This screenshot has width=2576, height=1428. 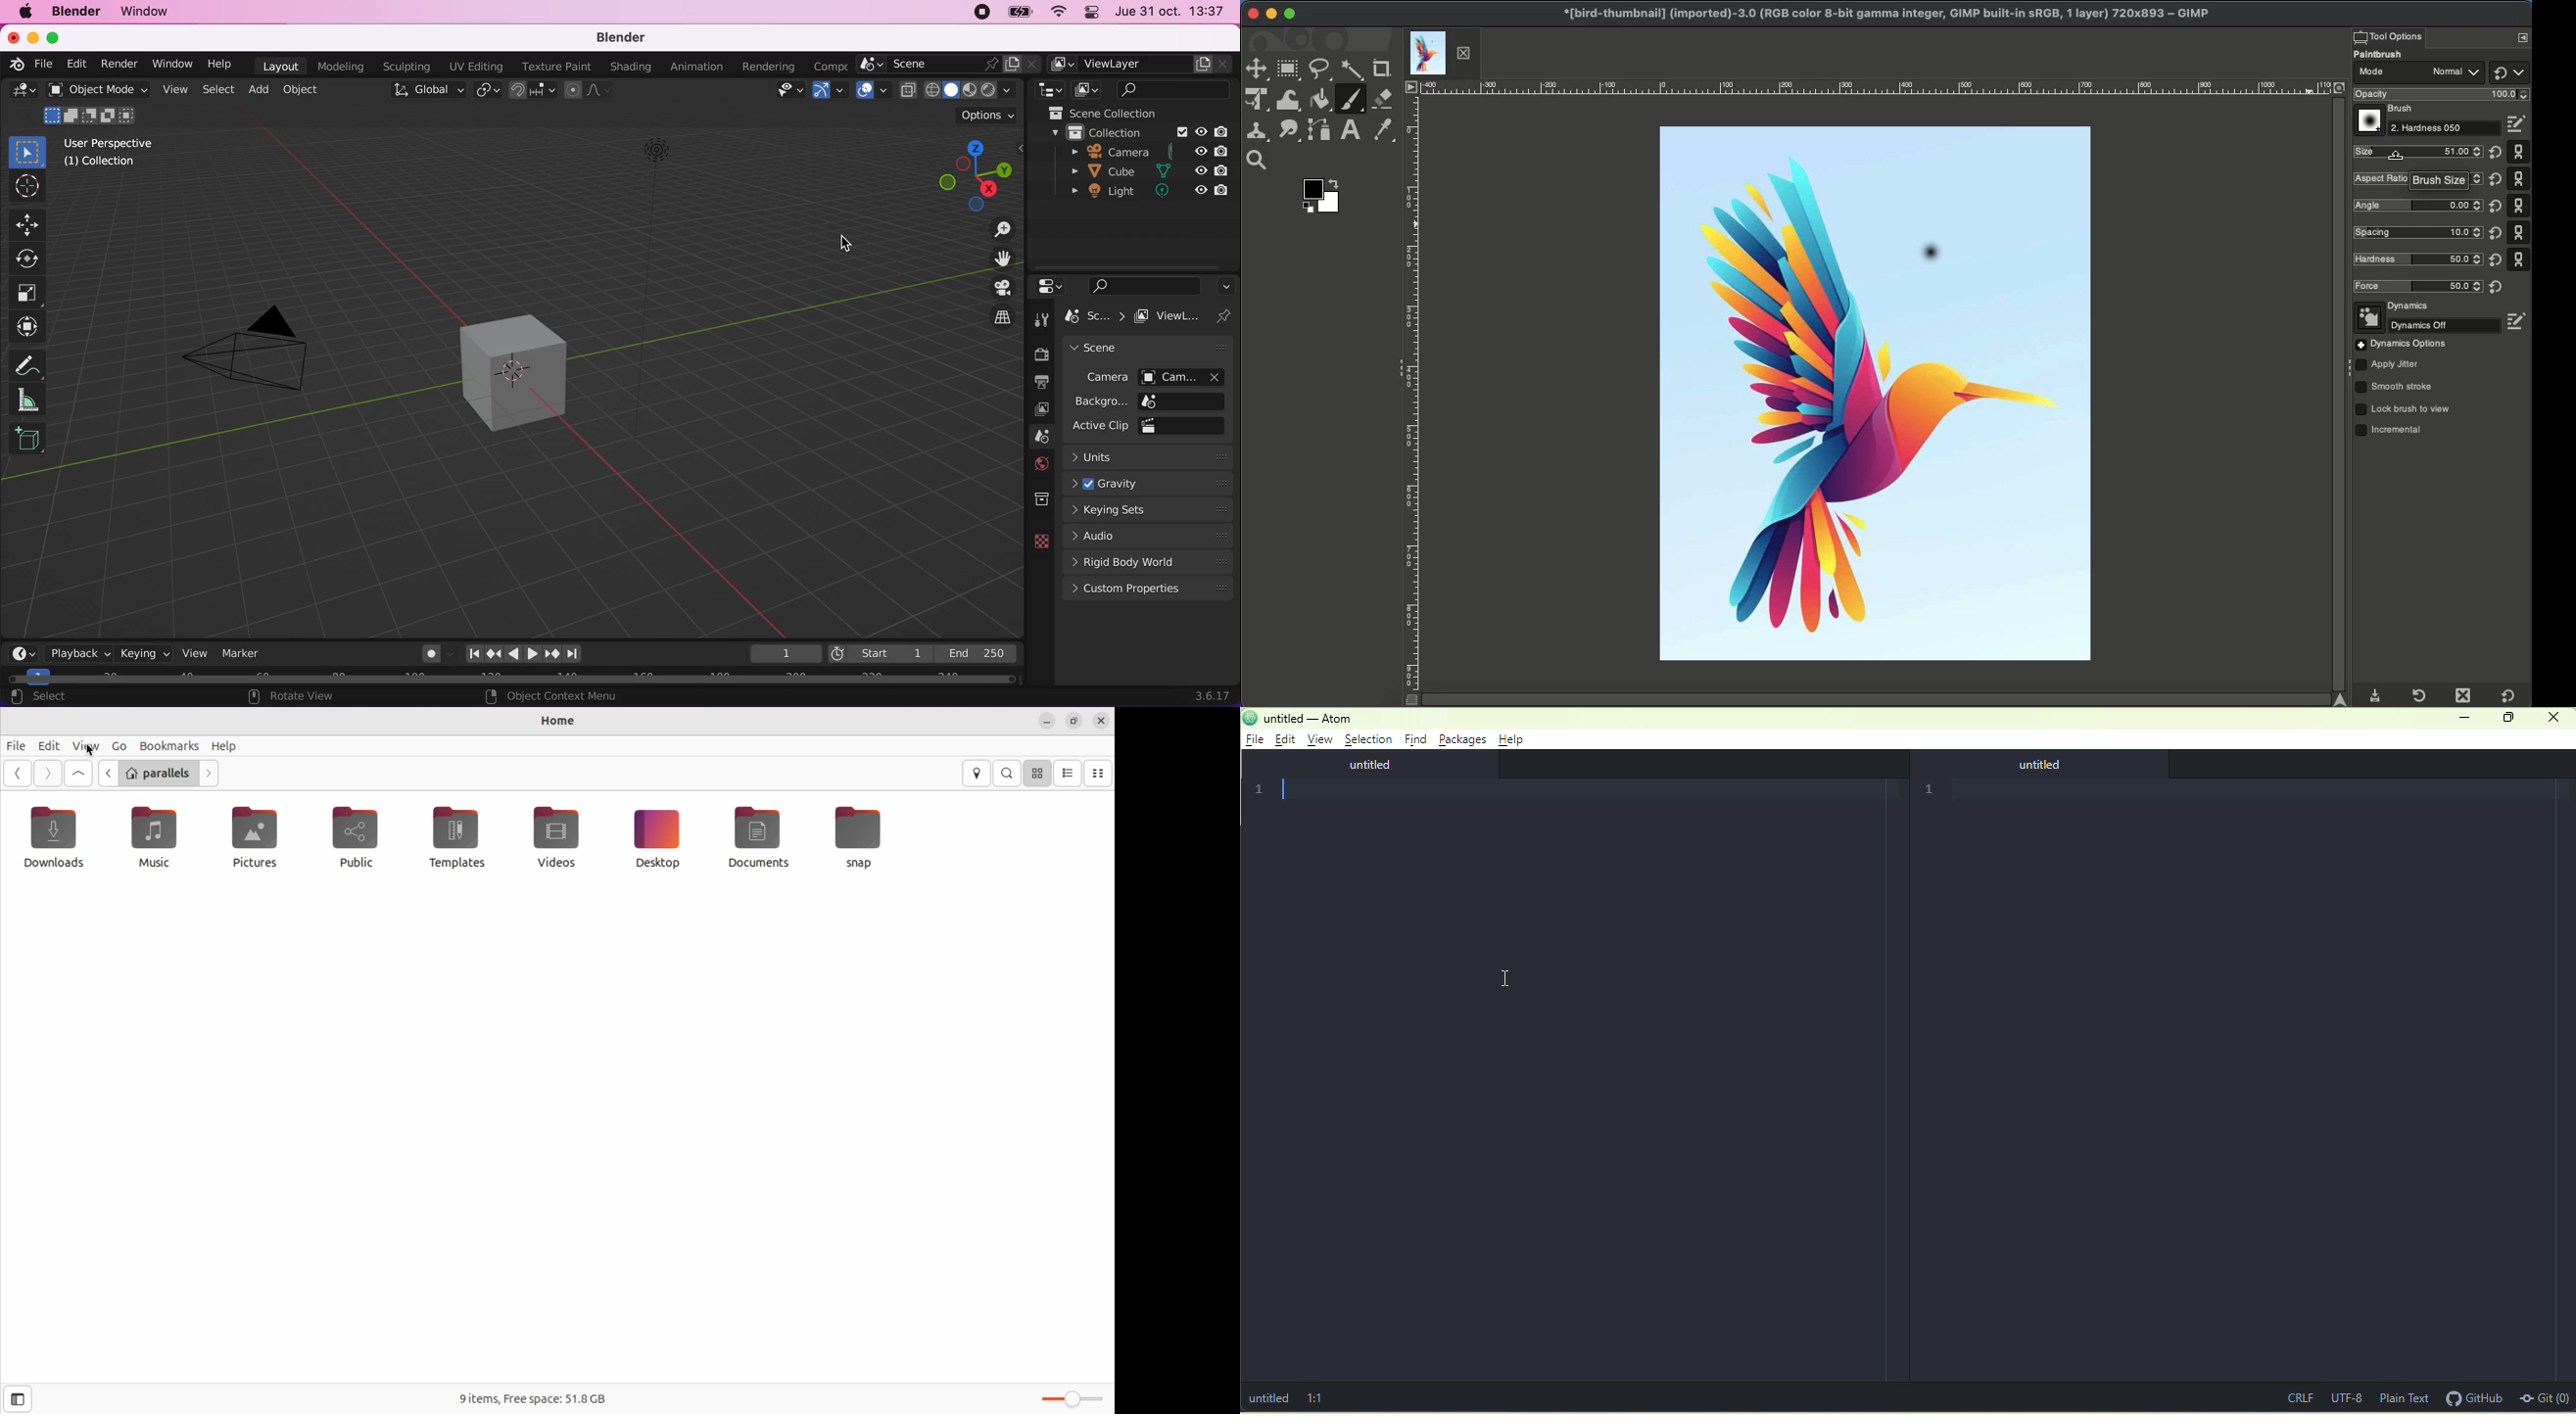 I want to click on cube, so click(x=1147, y=171).